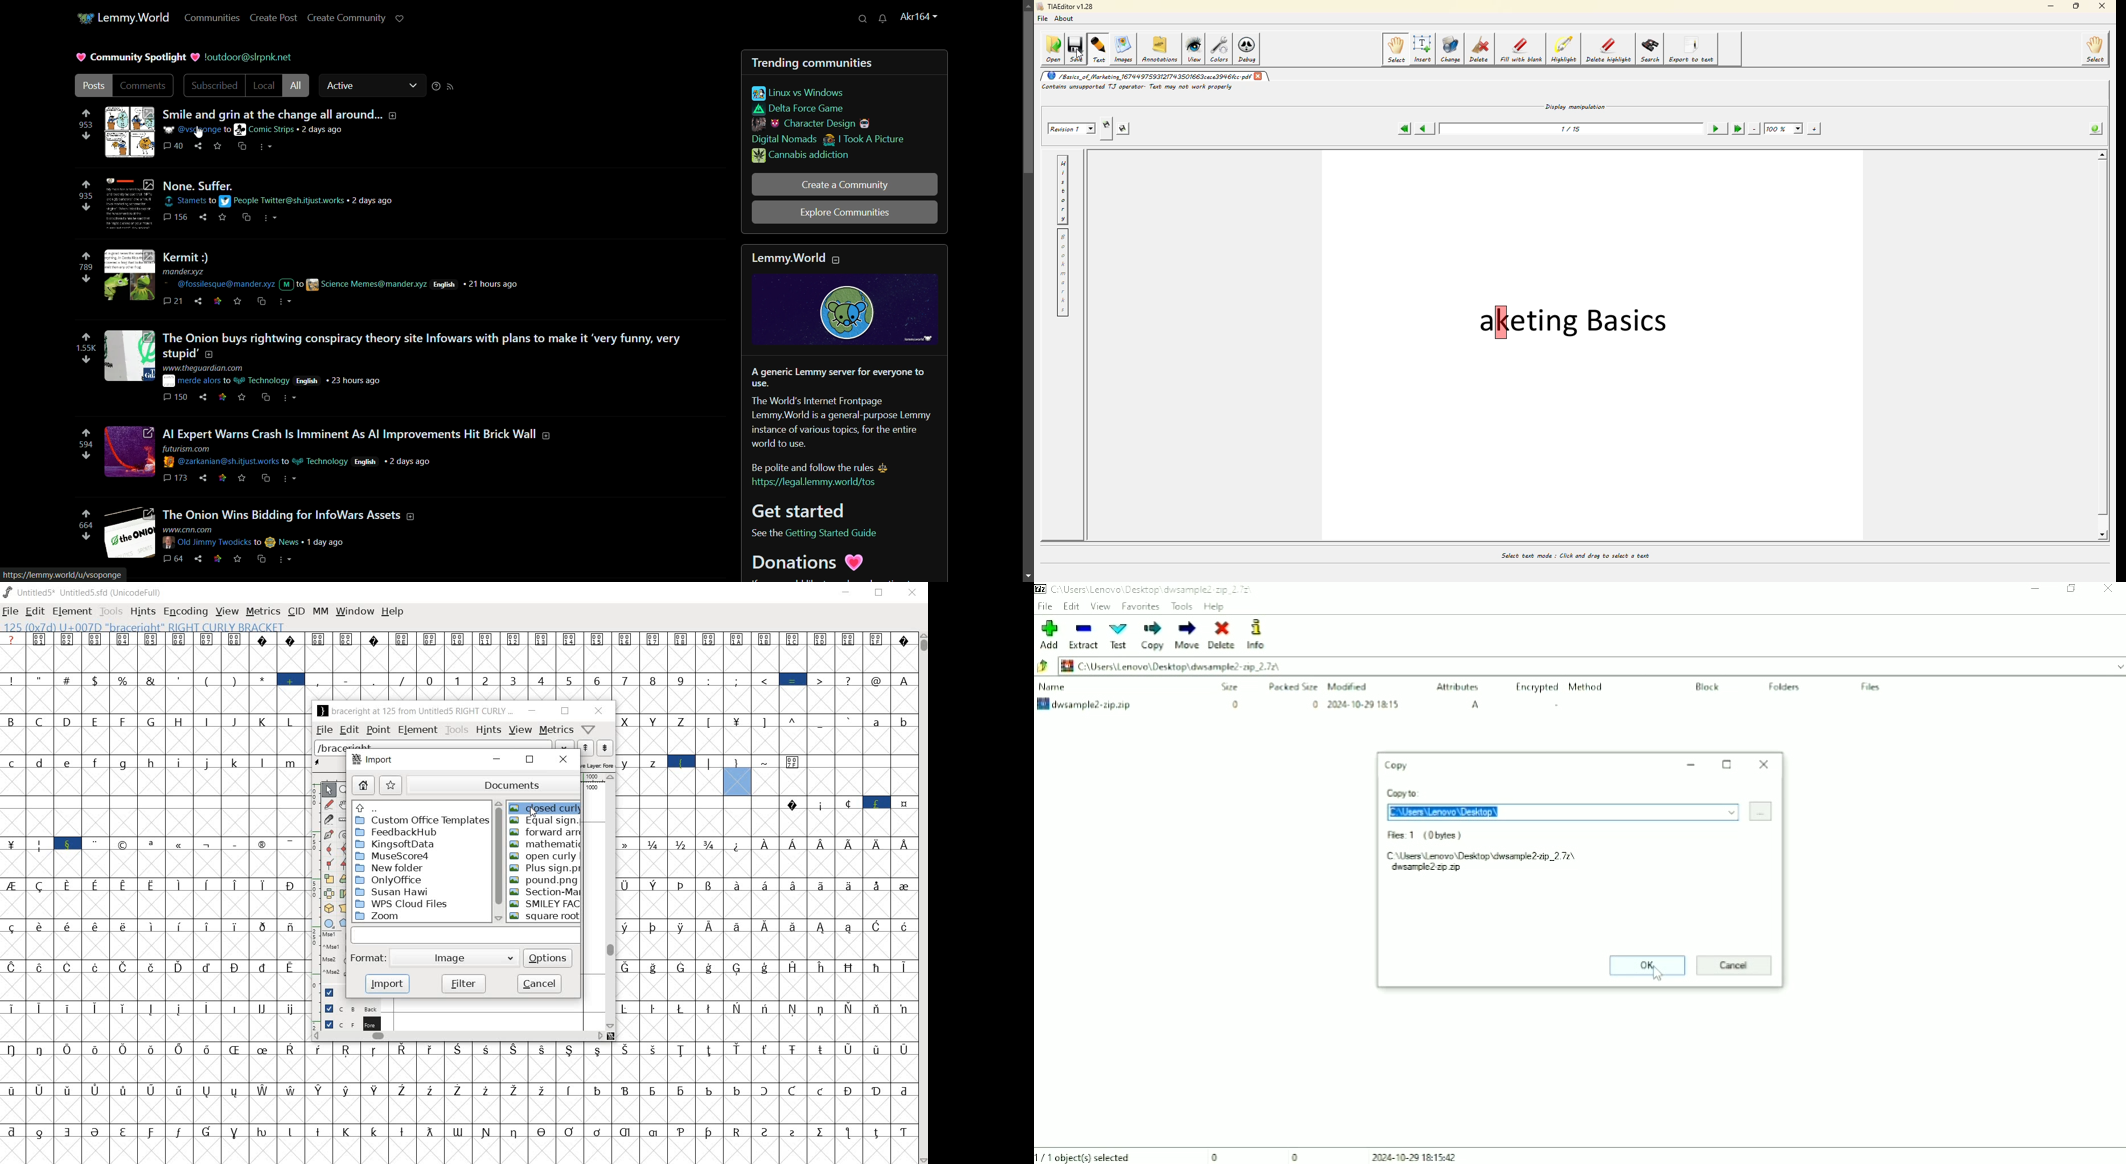 This screenshot has width=2128, height=1176. Describe the element at coordinates (546, 845) in the screenshot. I see `mathematic` at that location.